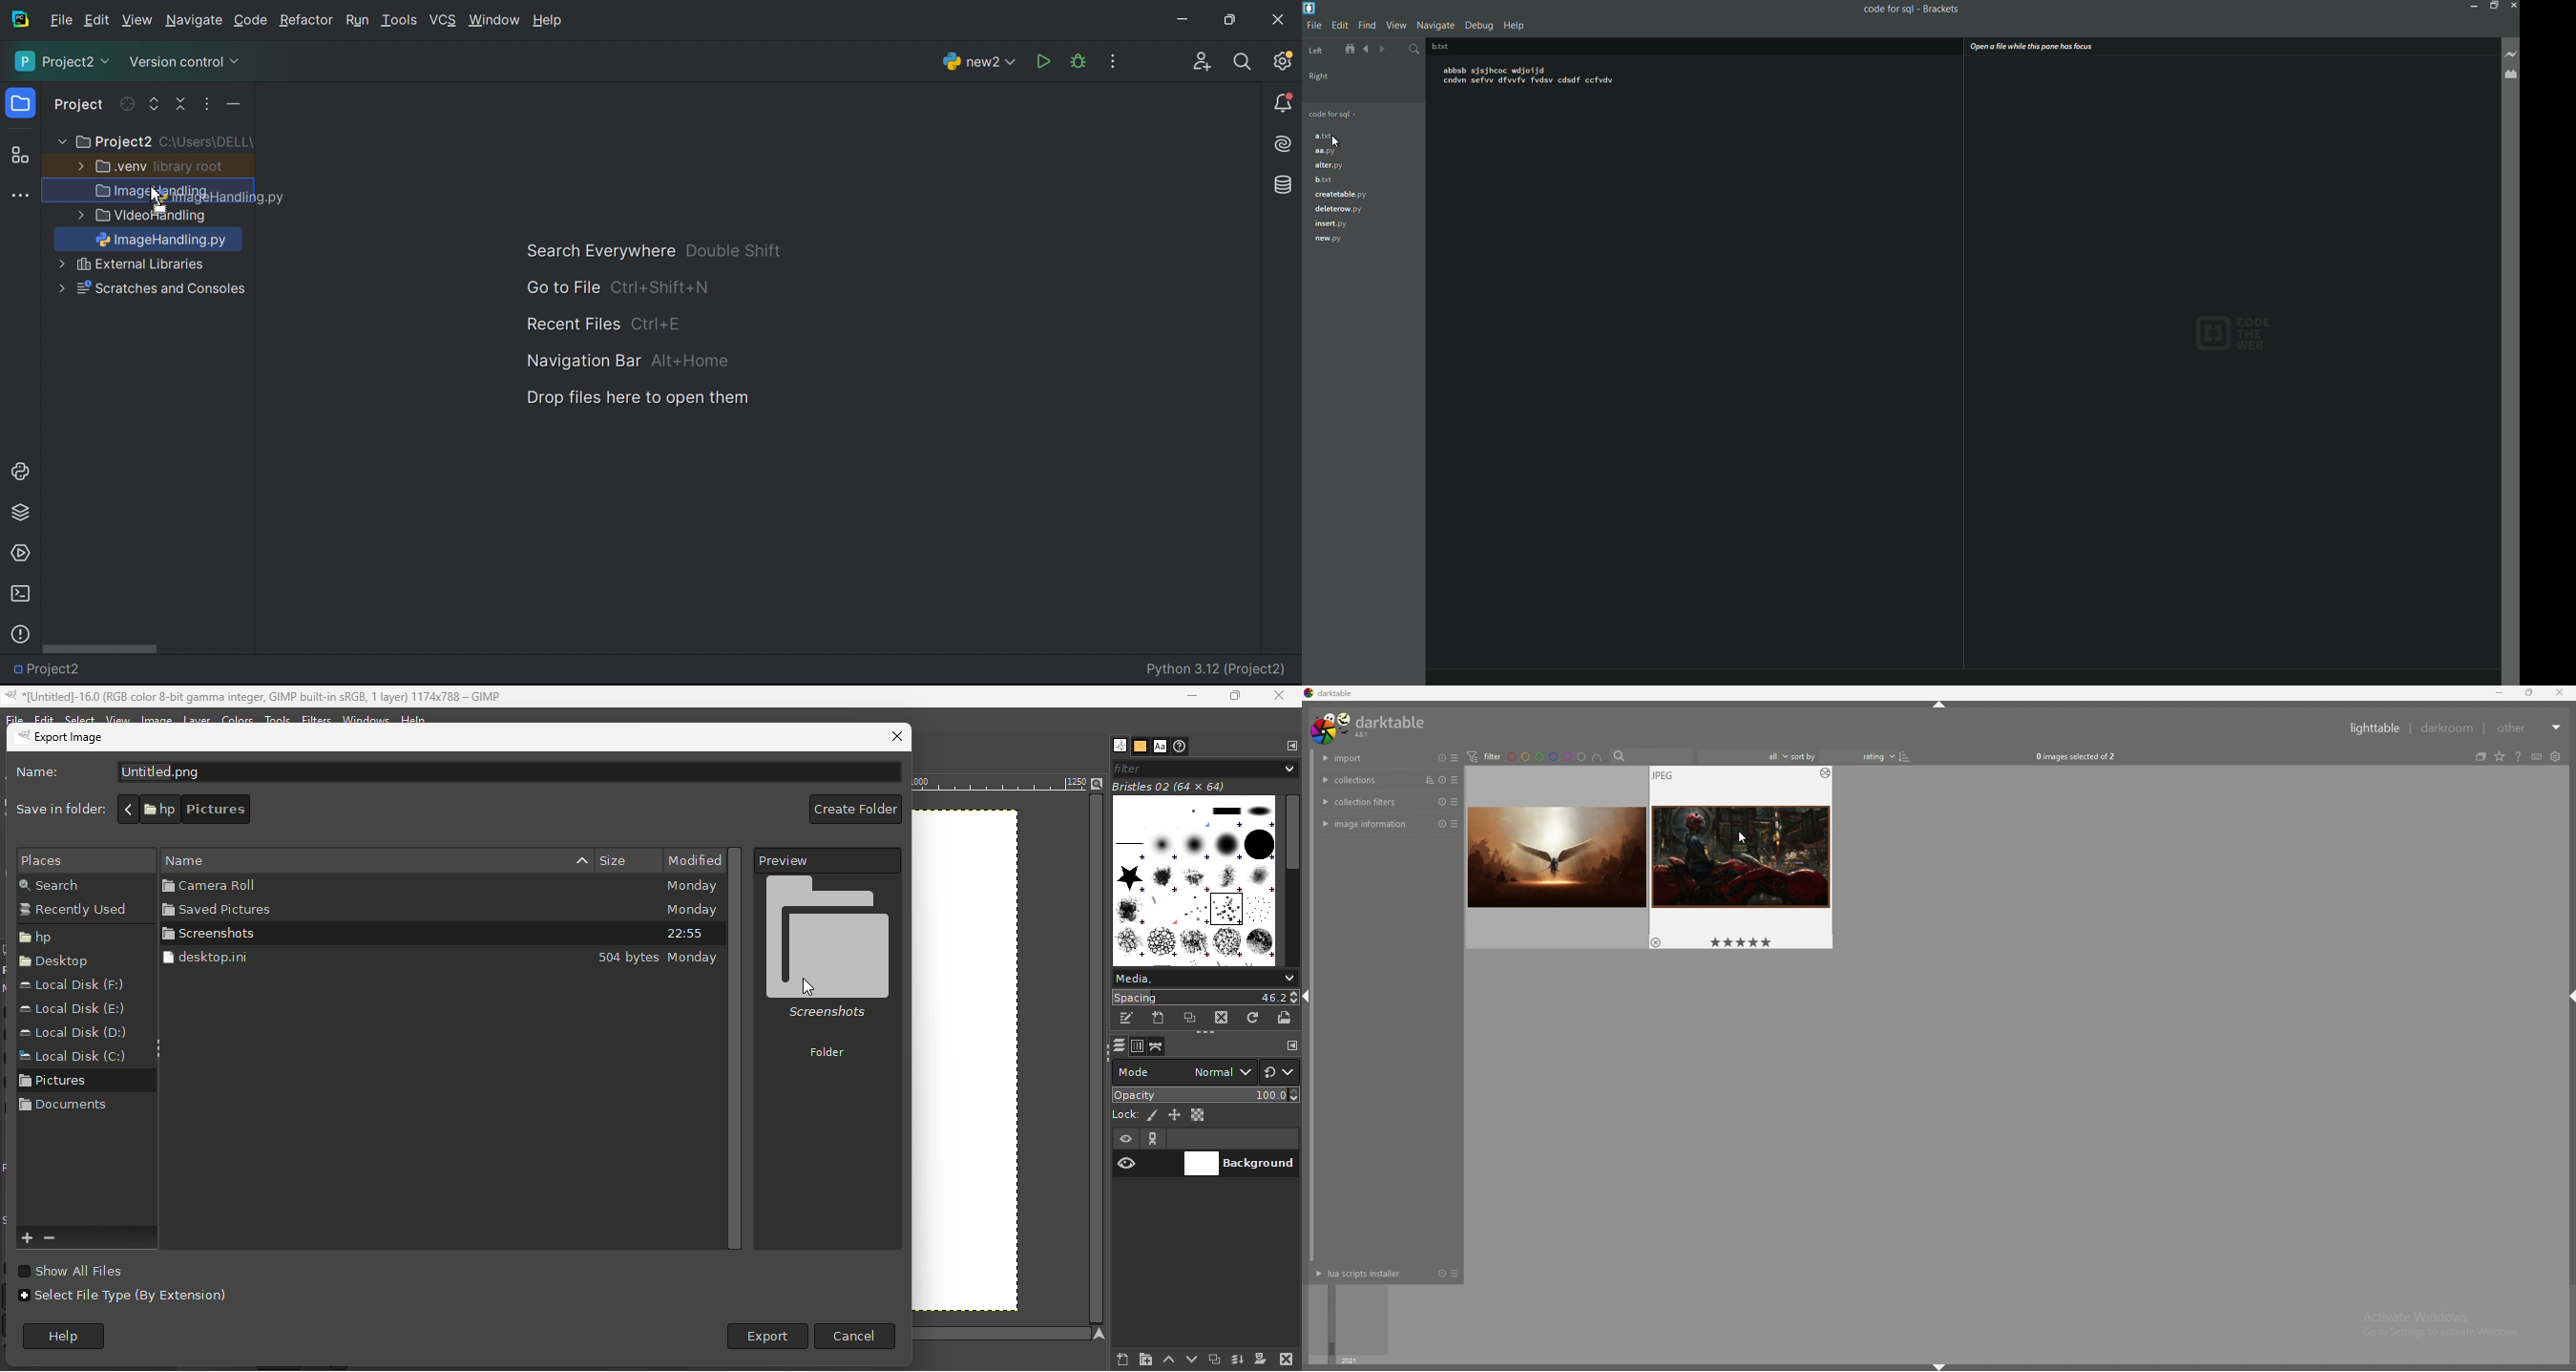 This screenshot has width=2576, height=1372. I want to click on Mode  Normal, so click(1183, 1070).